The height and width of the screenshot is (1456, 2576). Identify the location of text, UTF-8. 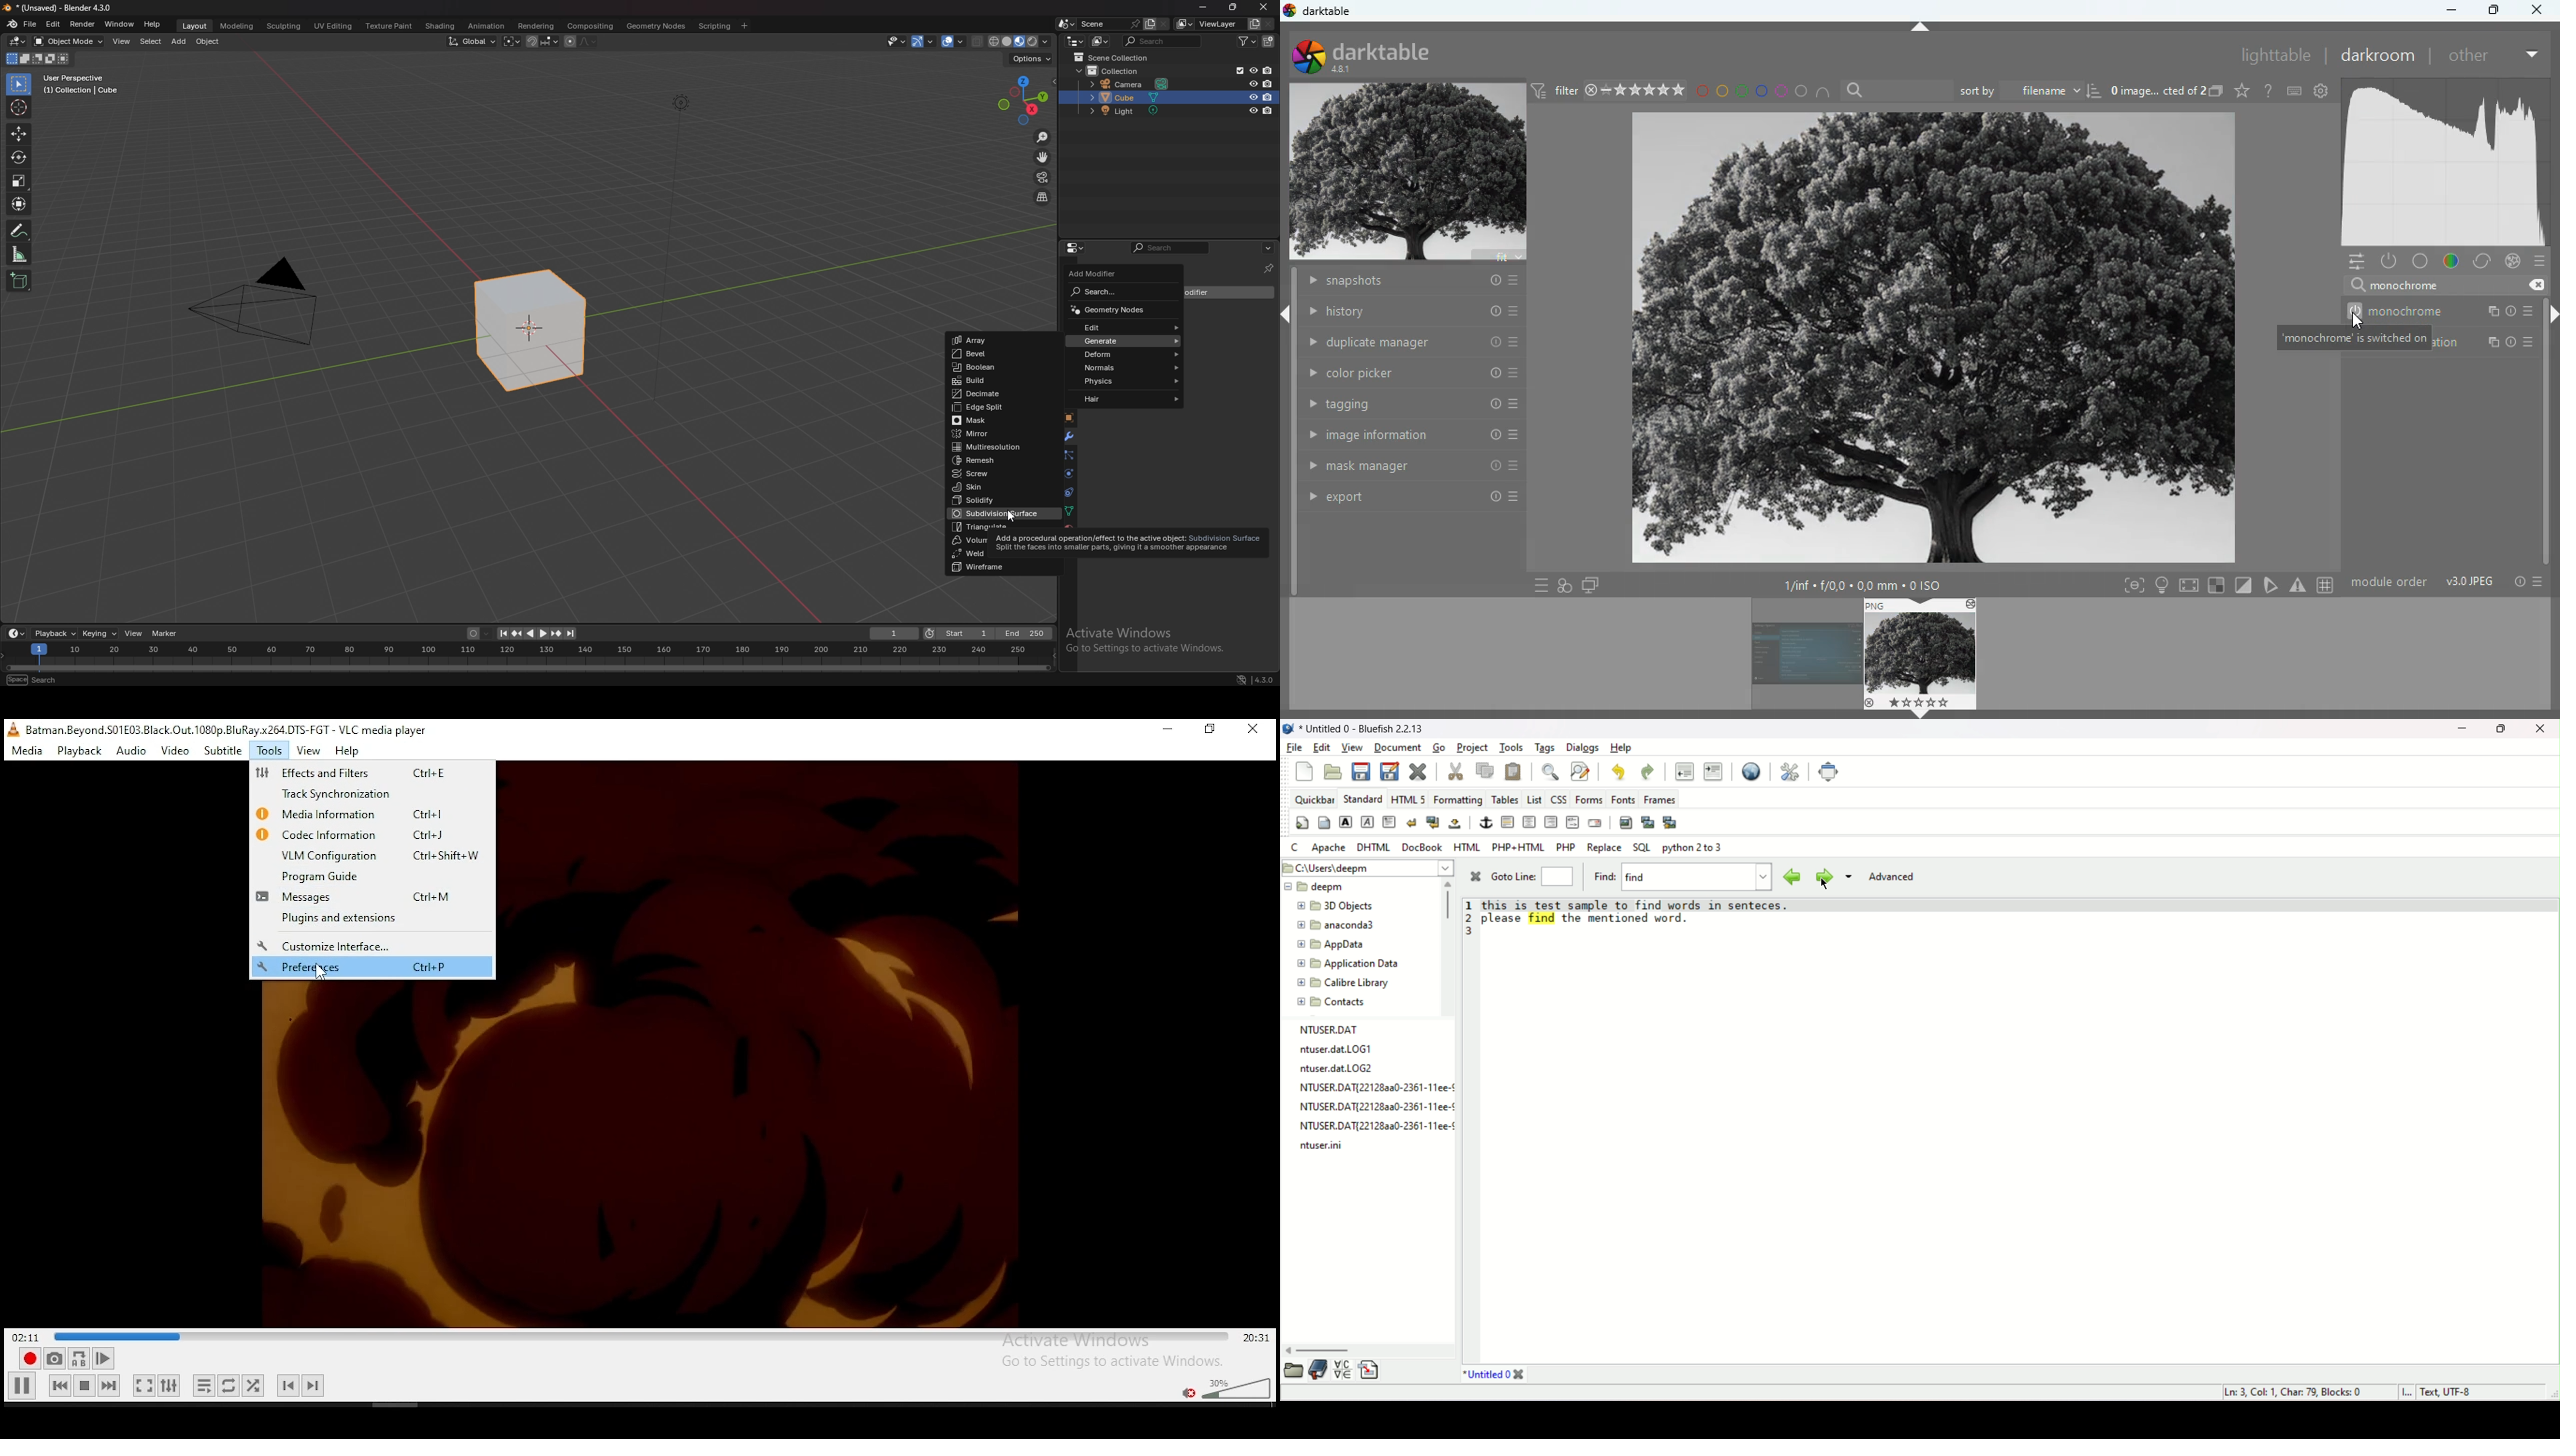
(2452, 1393).